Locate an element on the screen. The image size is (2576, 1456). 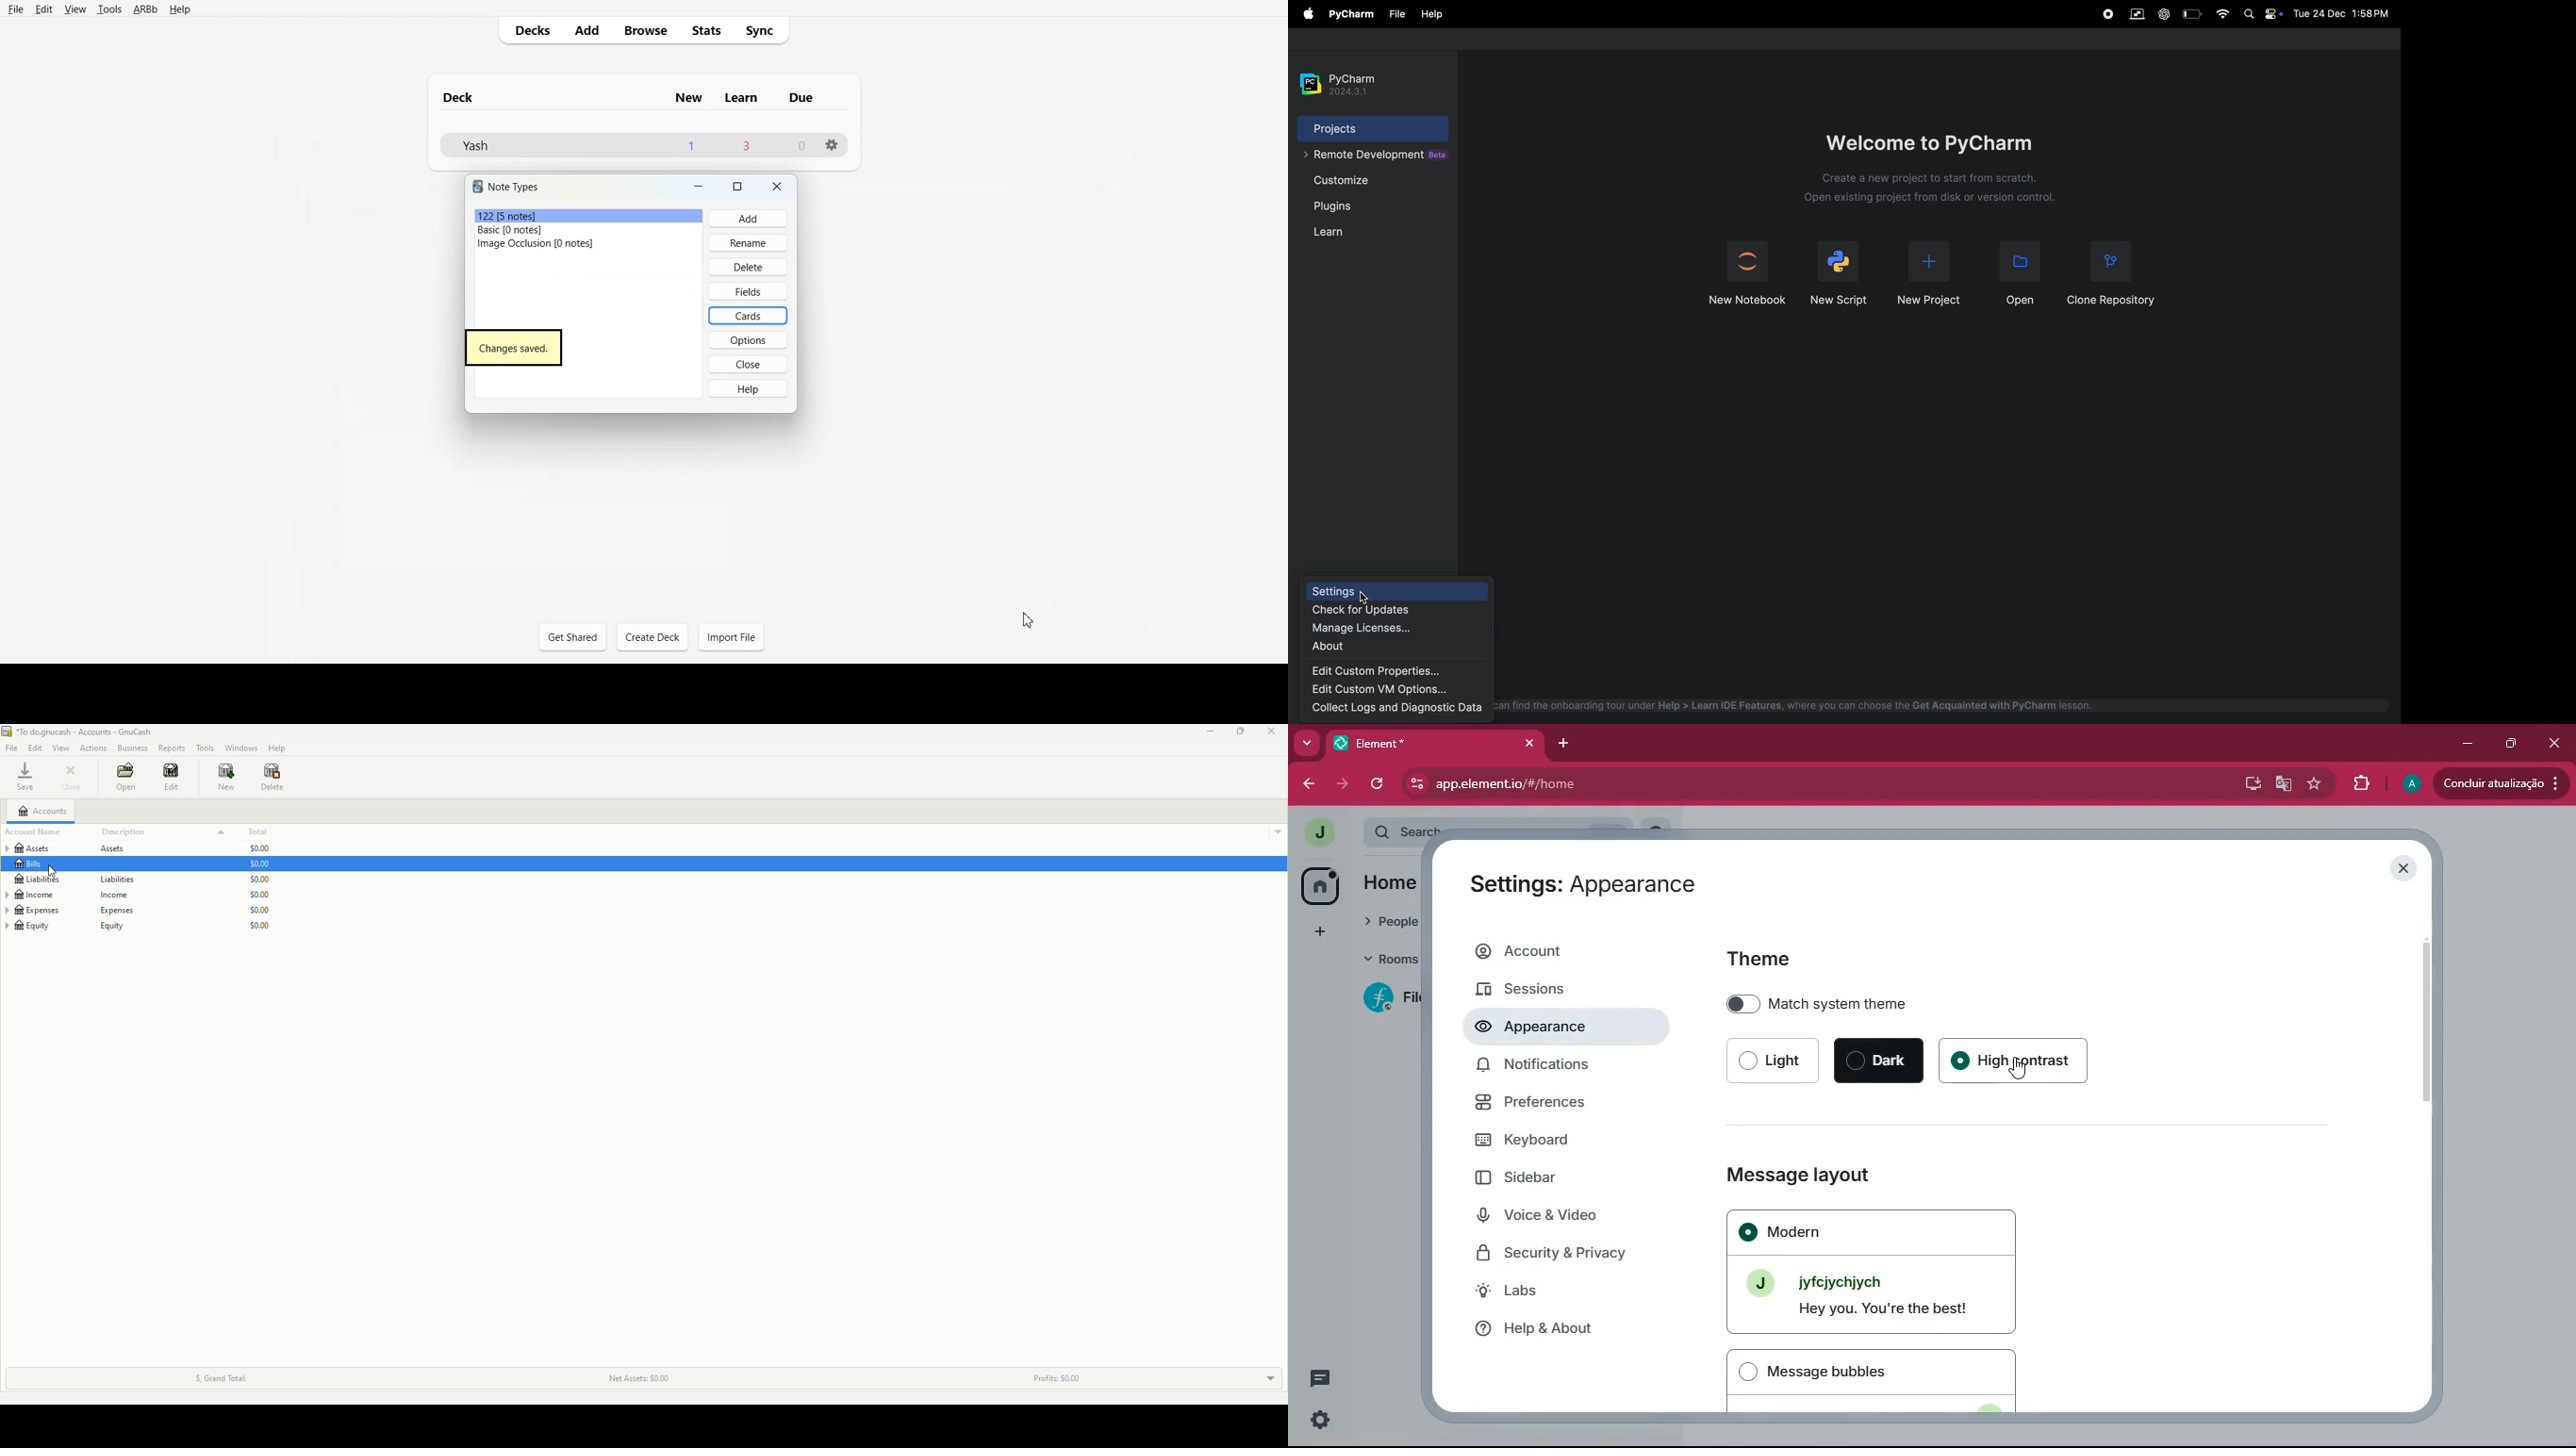
security is located at coordinates (1572, 1254).